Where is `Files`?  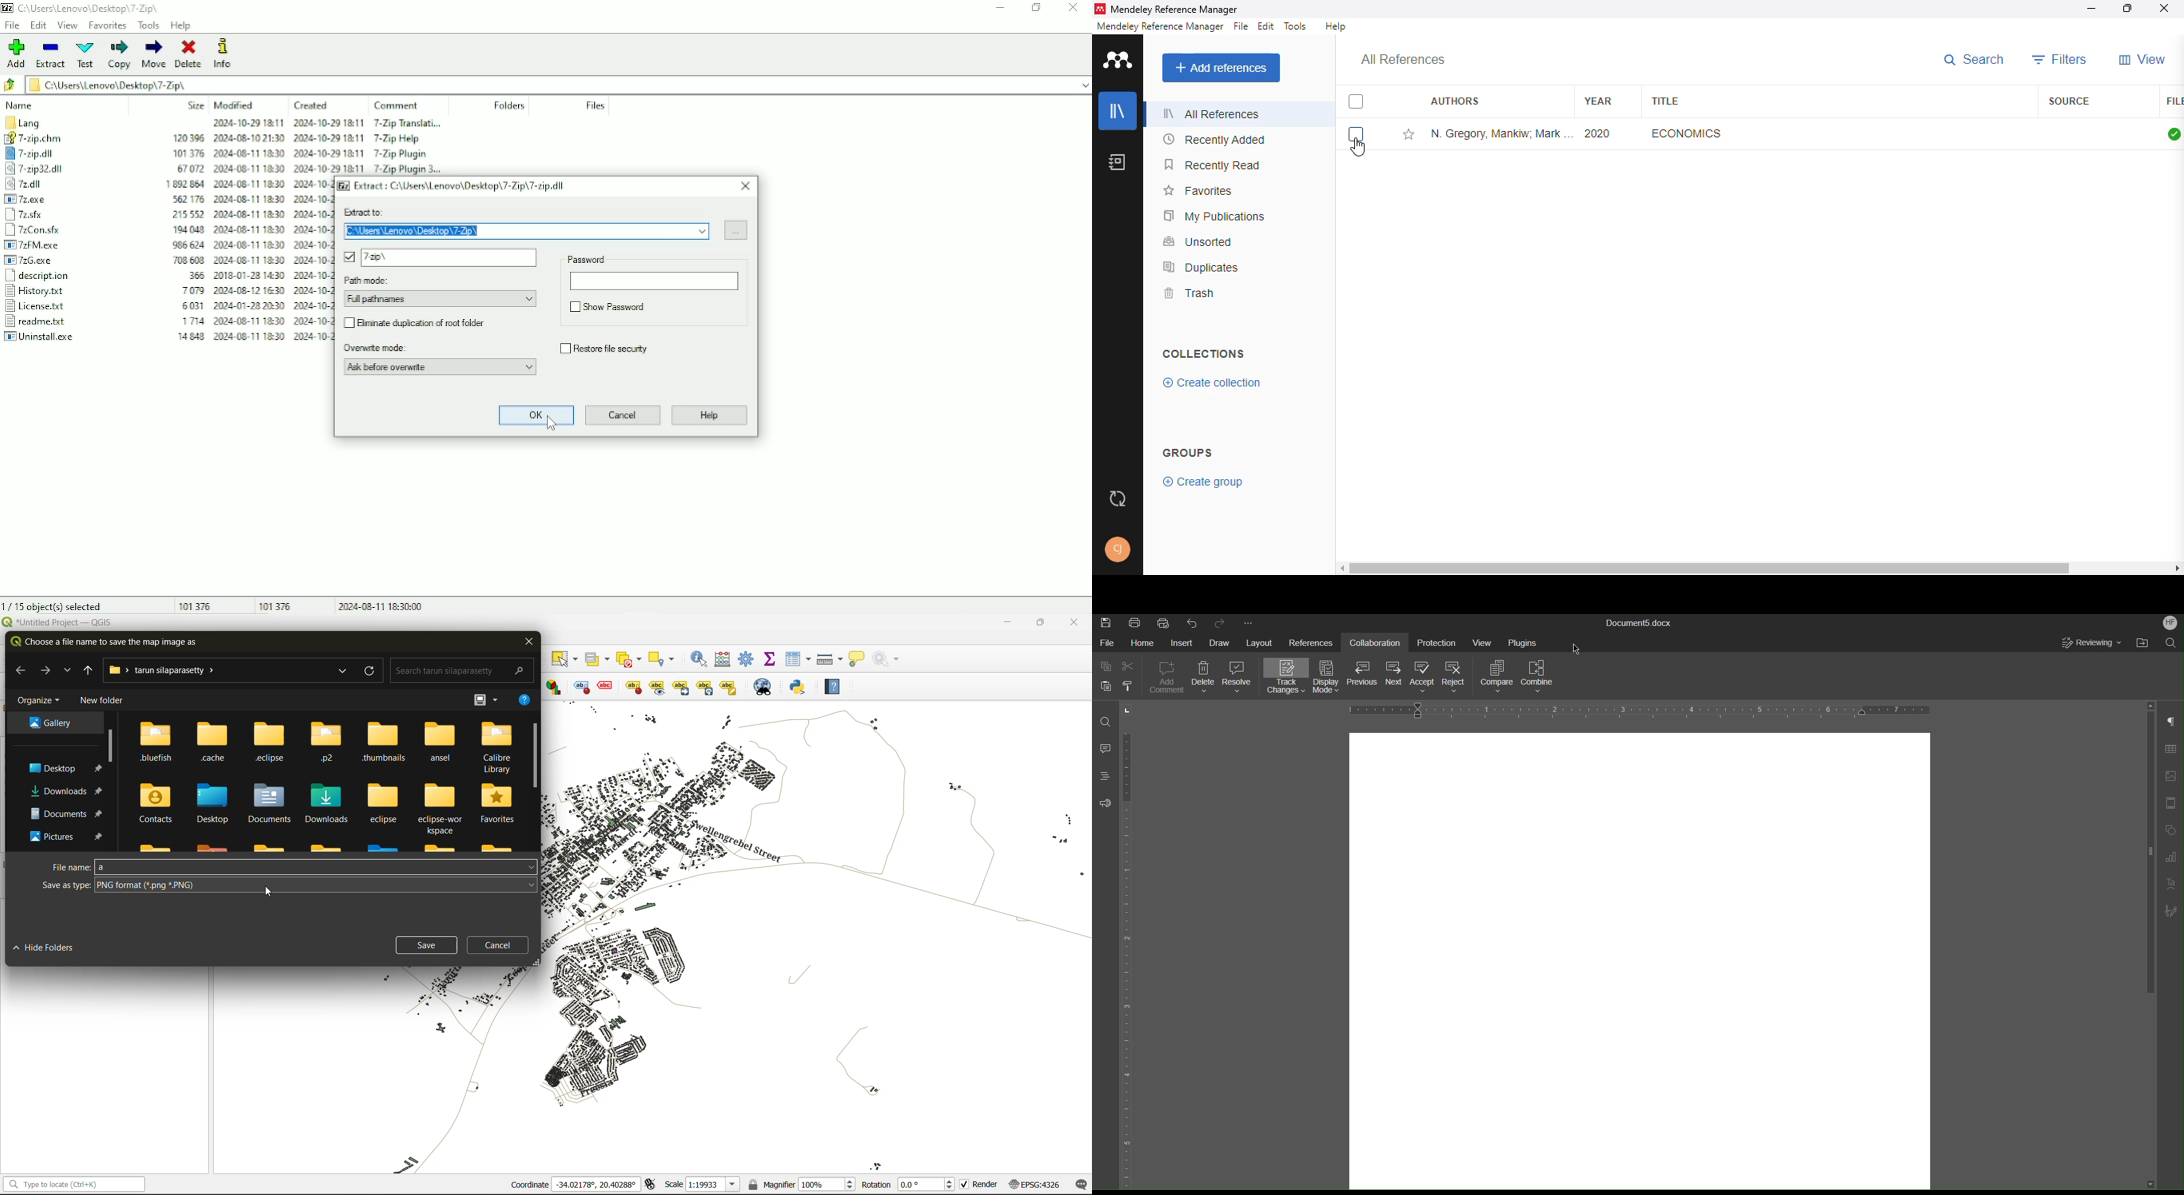 Files is located at coordinates (596, 105).